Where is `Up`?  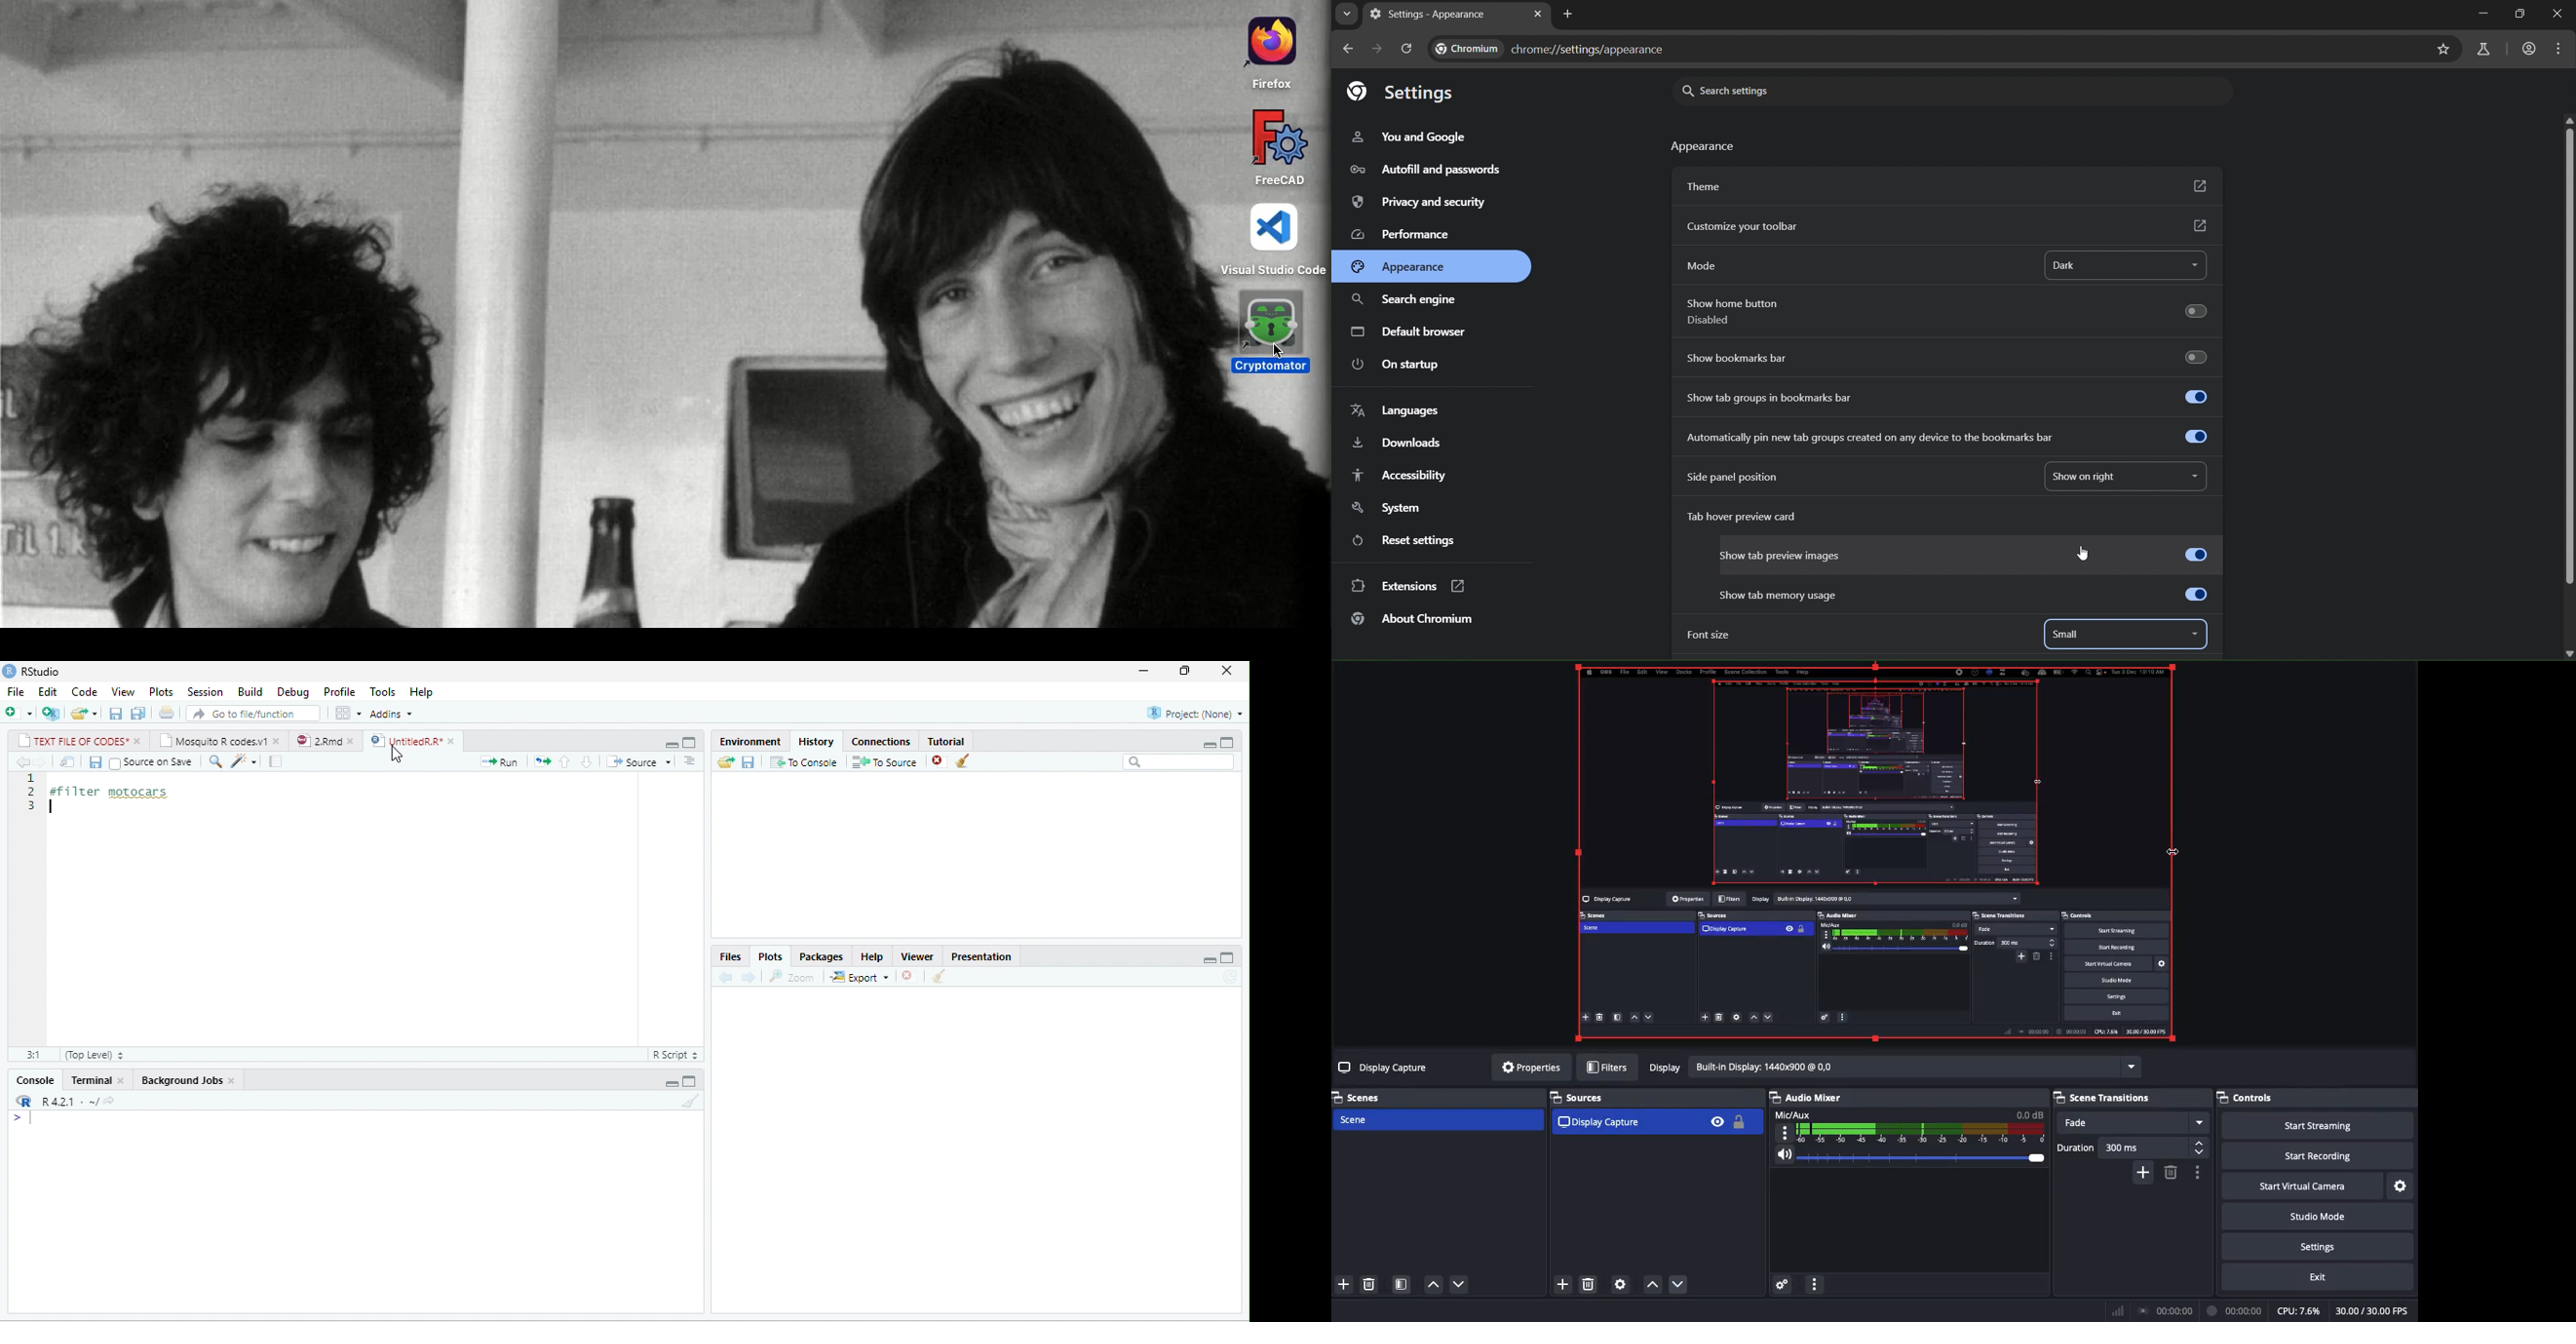 Up is located at coordinates (1652, 1286).